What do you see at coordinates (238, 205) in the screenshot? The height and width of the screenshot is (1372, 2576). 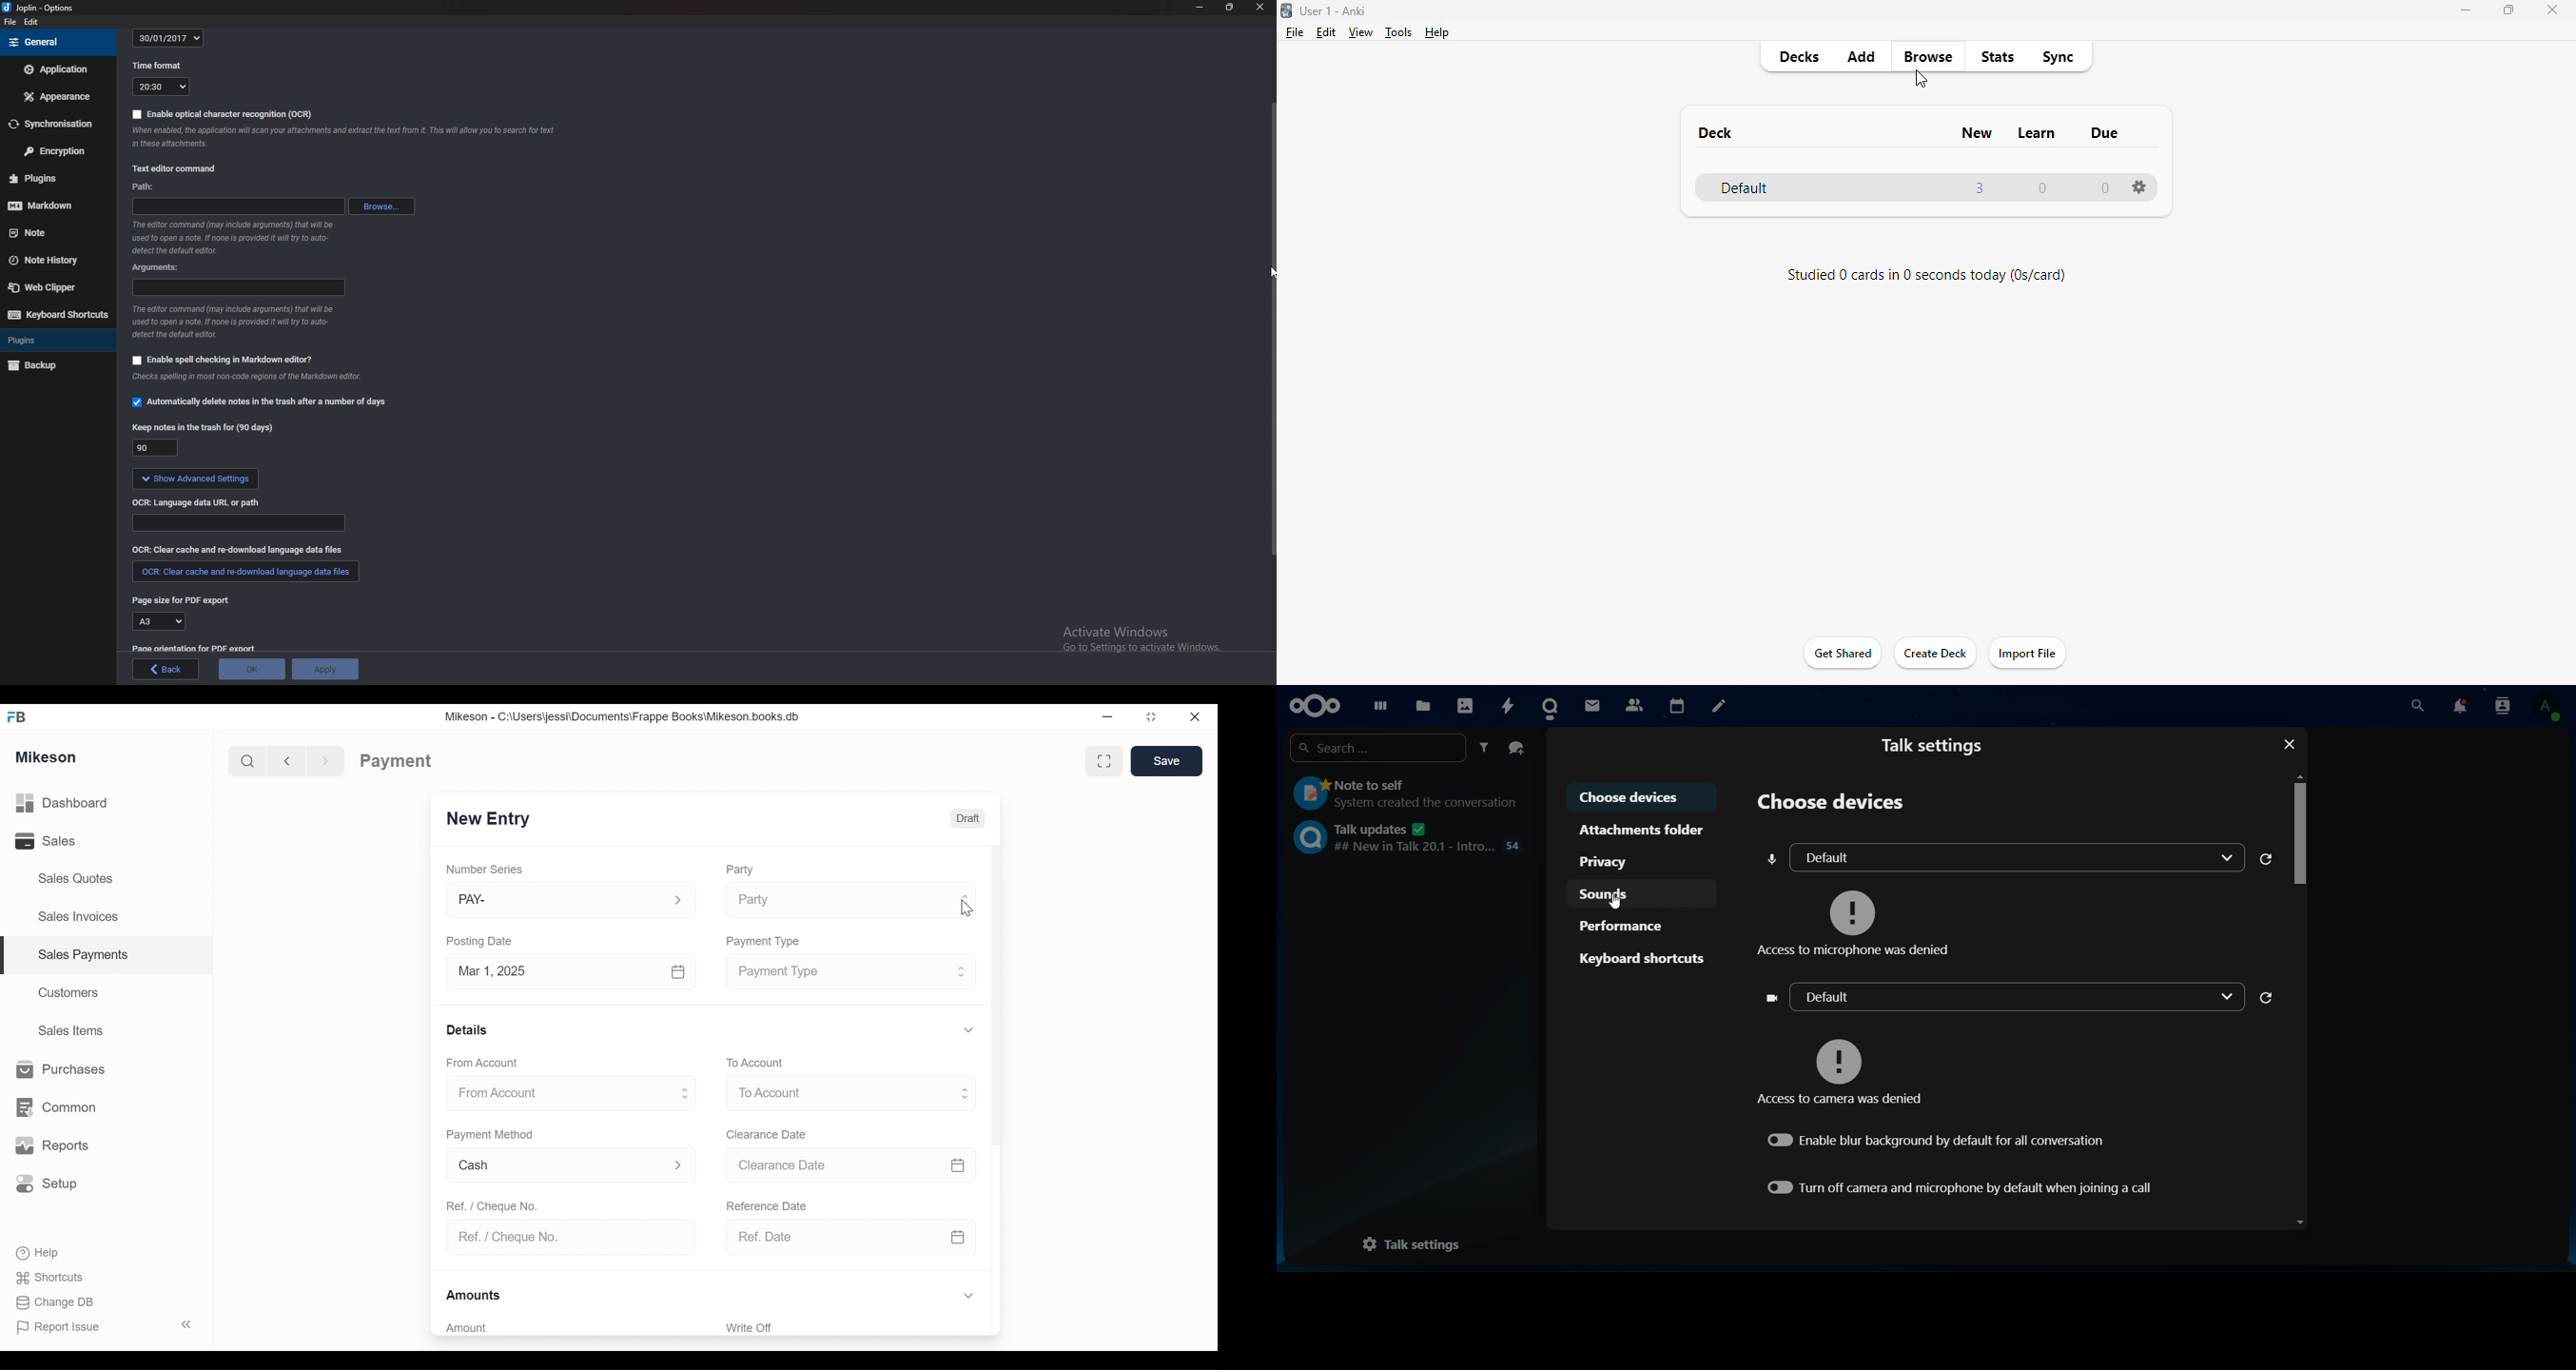 I see `path` at bounding box center [238, 205].